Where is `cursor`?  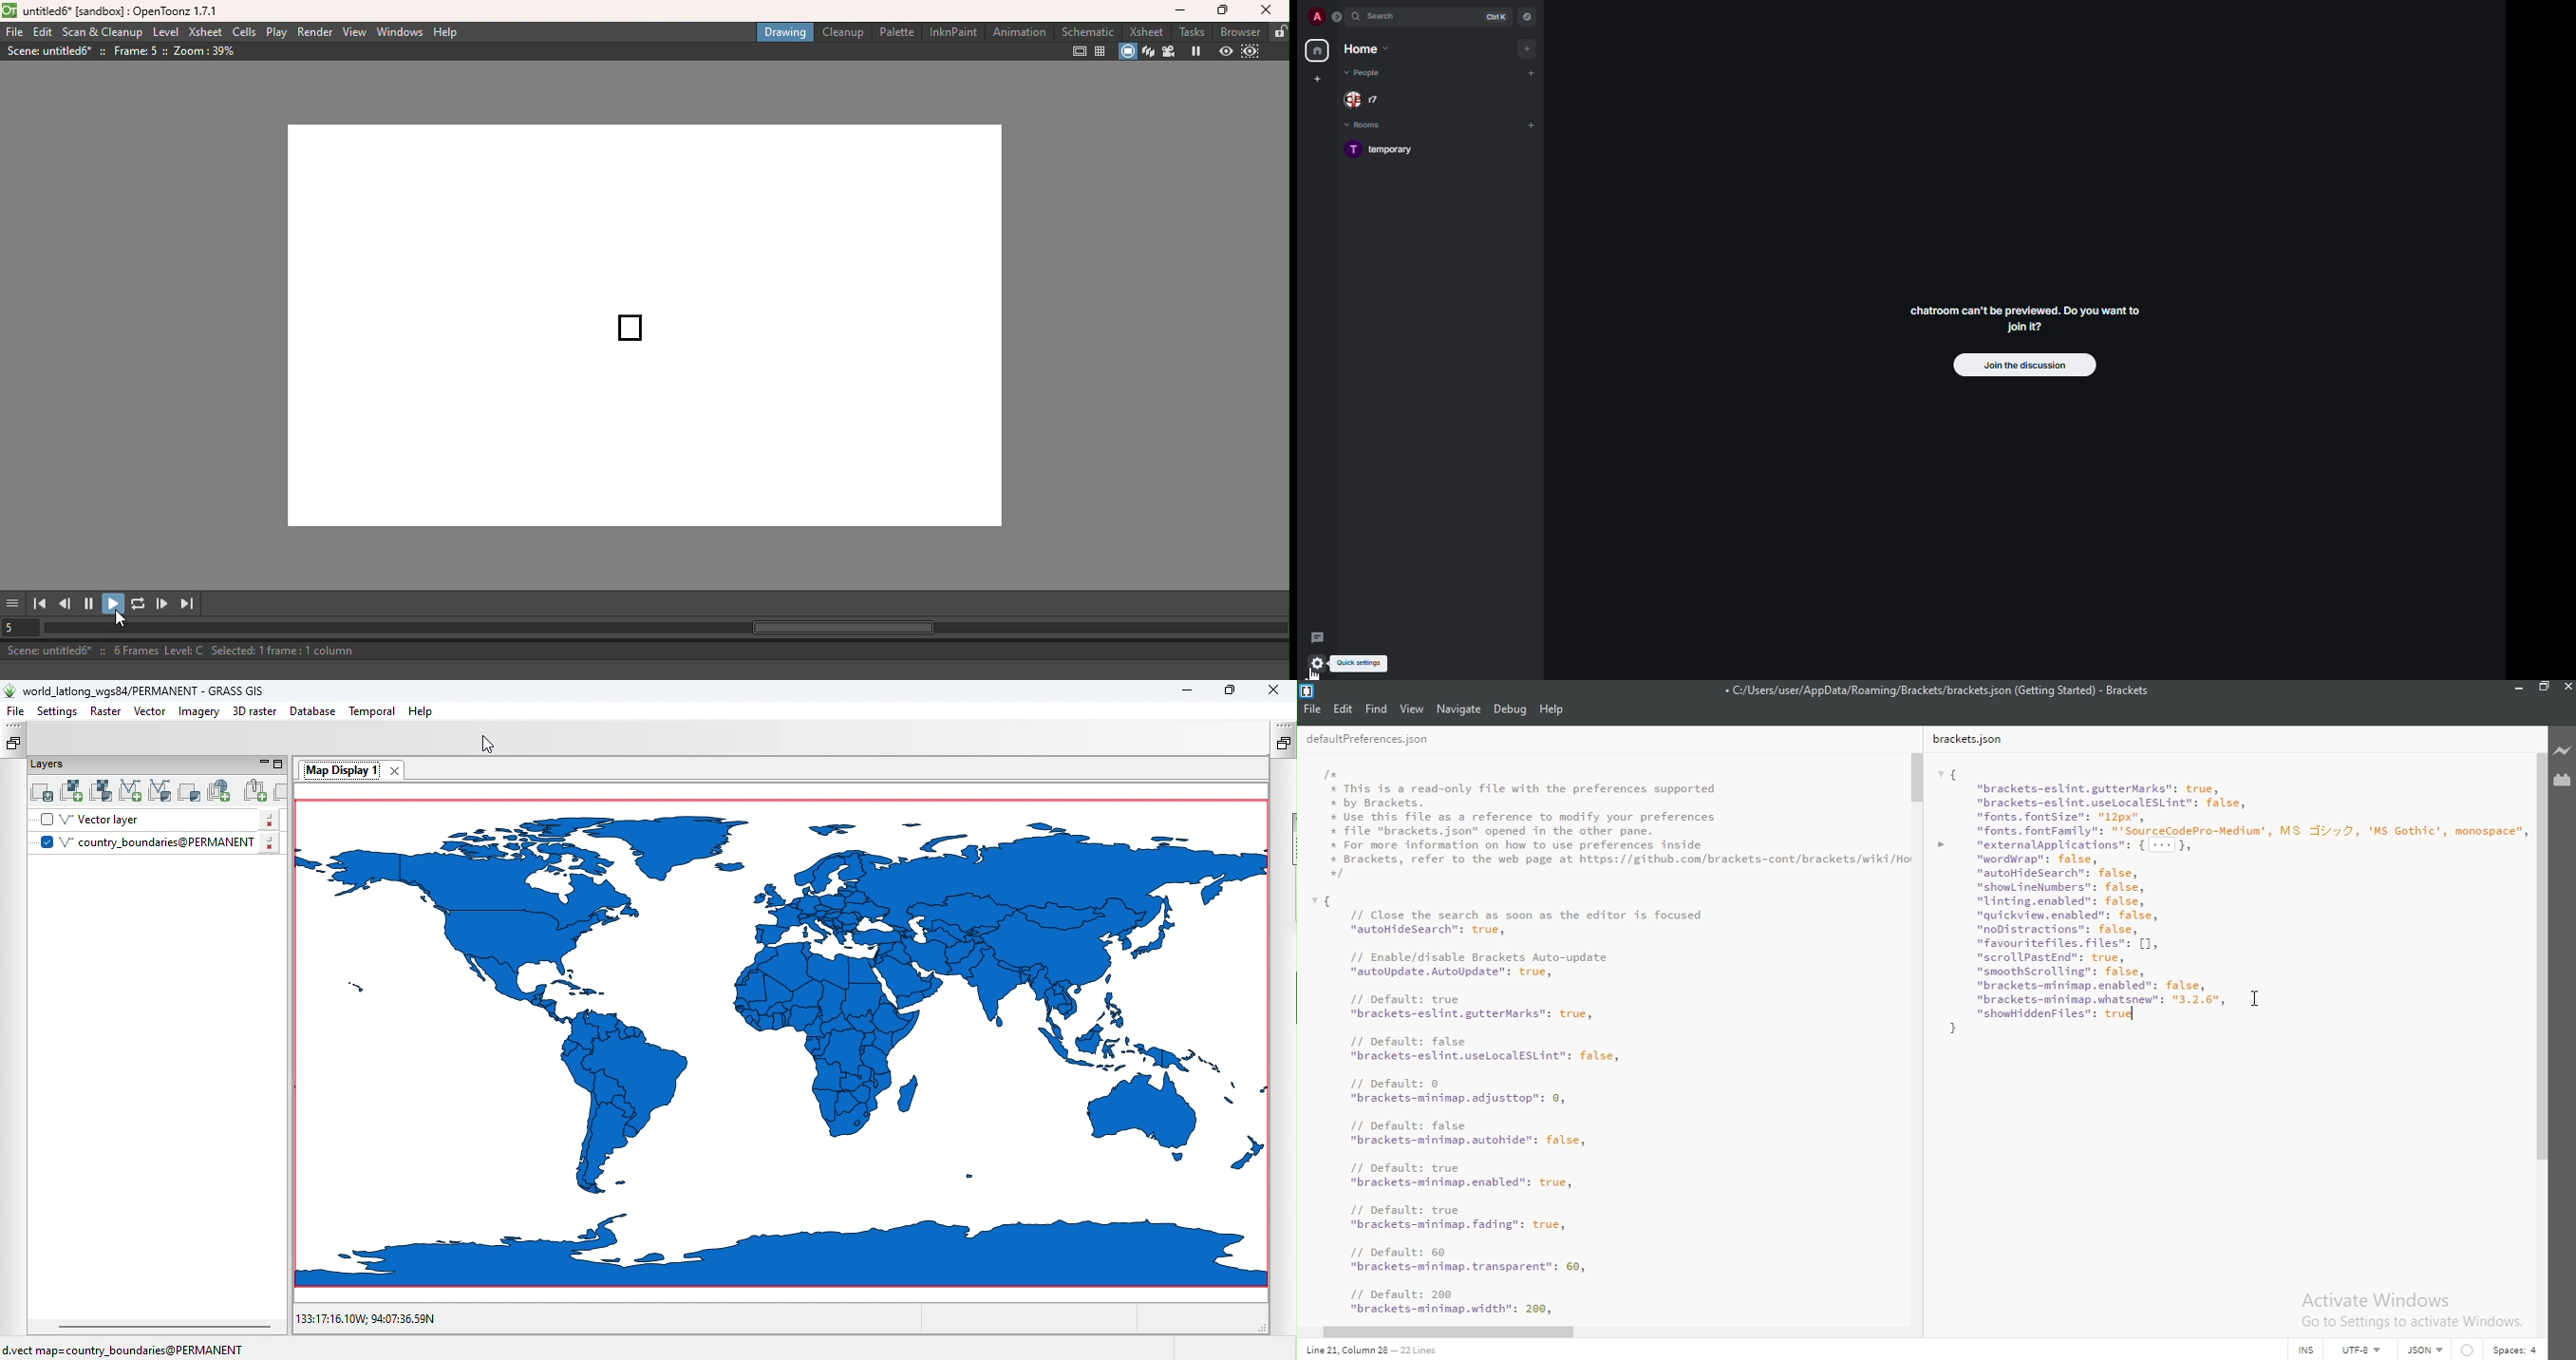
cursor is located at coordinates (2255, 997).